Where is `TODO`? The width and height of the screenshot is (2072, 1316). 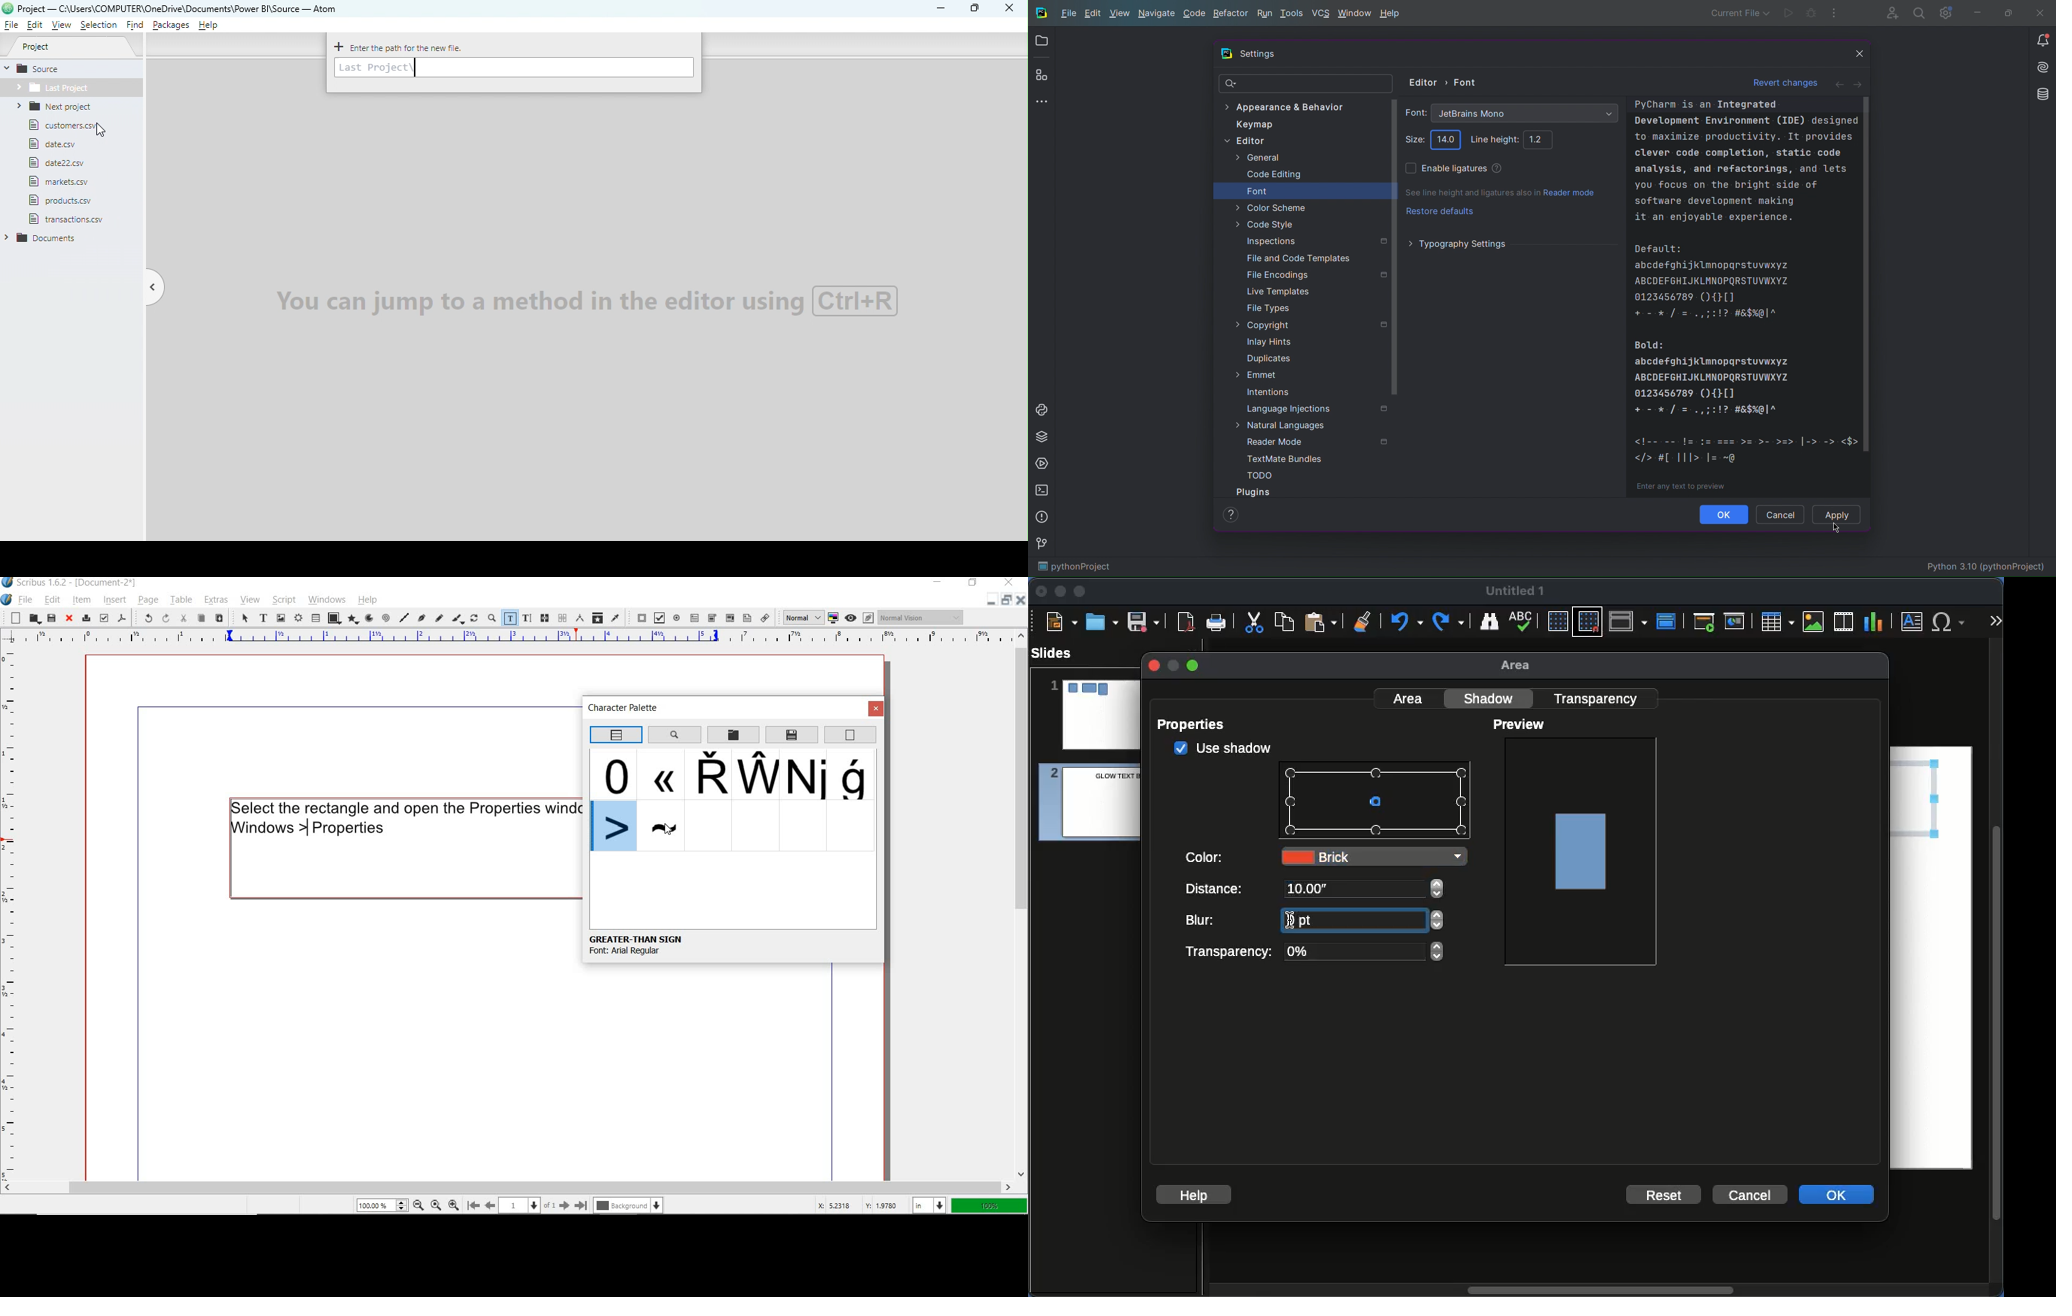 TODO is located at coordinates (1259, 475).